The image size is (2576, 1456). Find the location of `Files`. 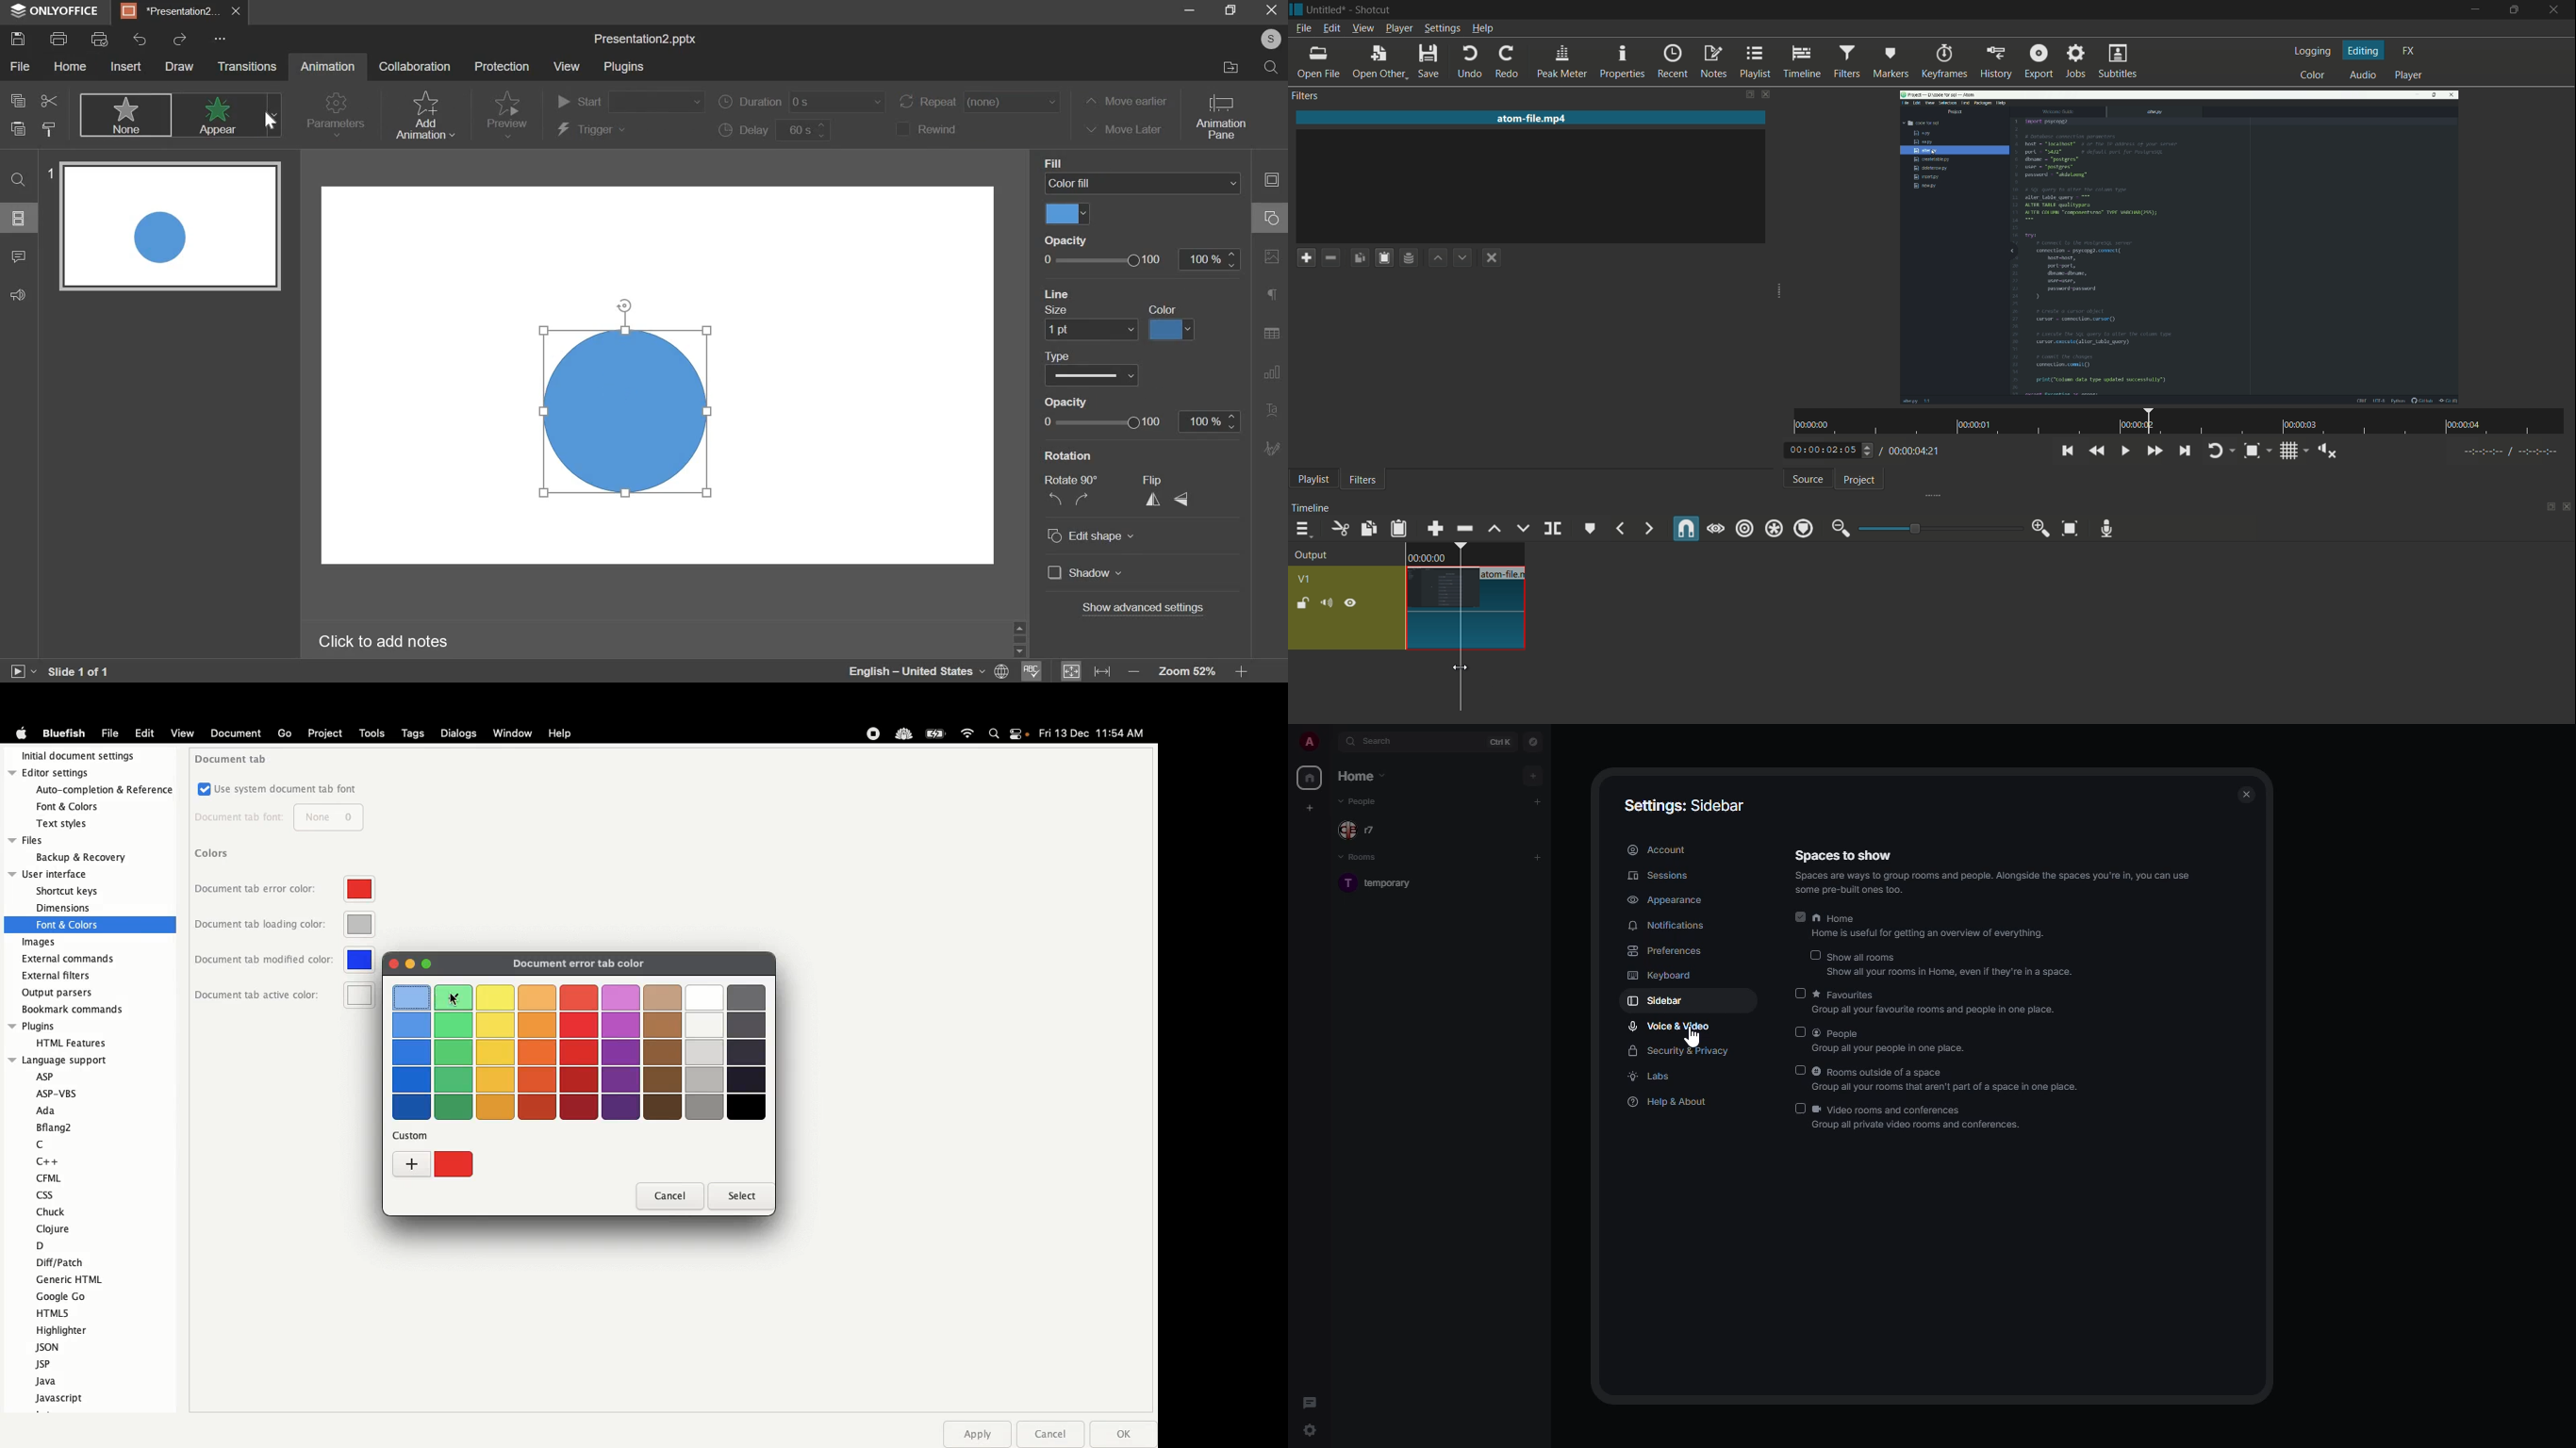

Files is located at coordinates (68, 840).